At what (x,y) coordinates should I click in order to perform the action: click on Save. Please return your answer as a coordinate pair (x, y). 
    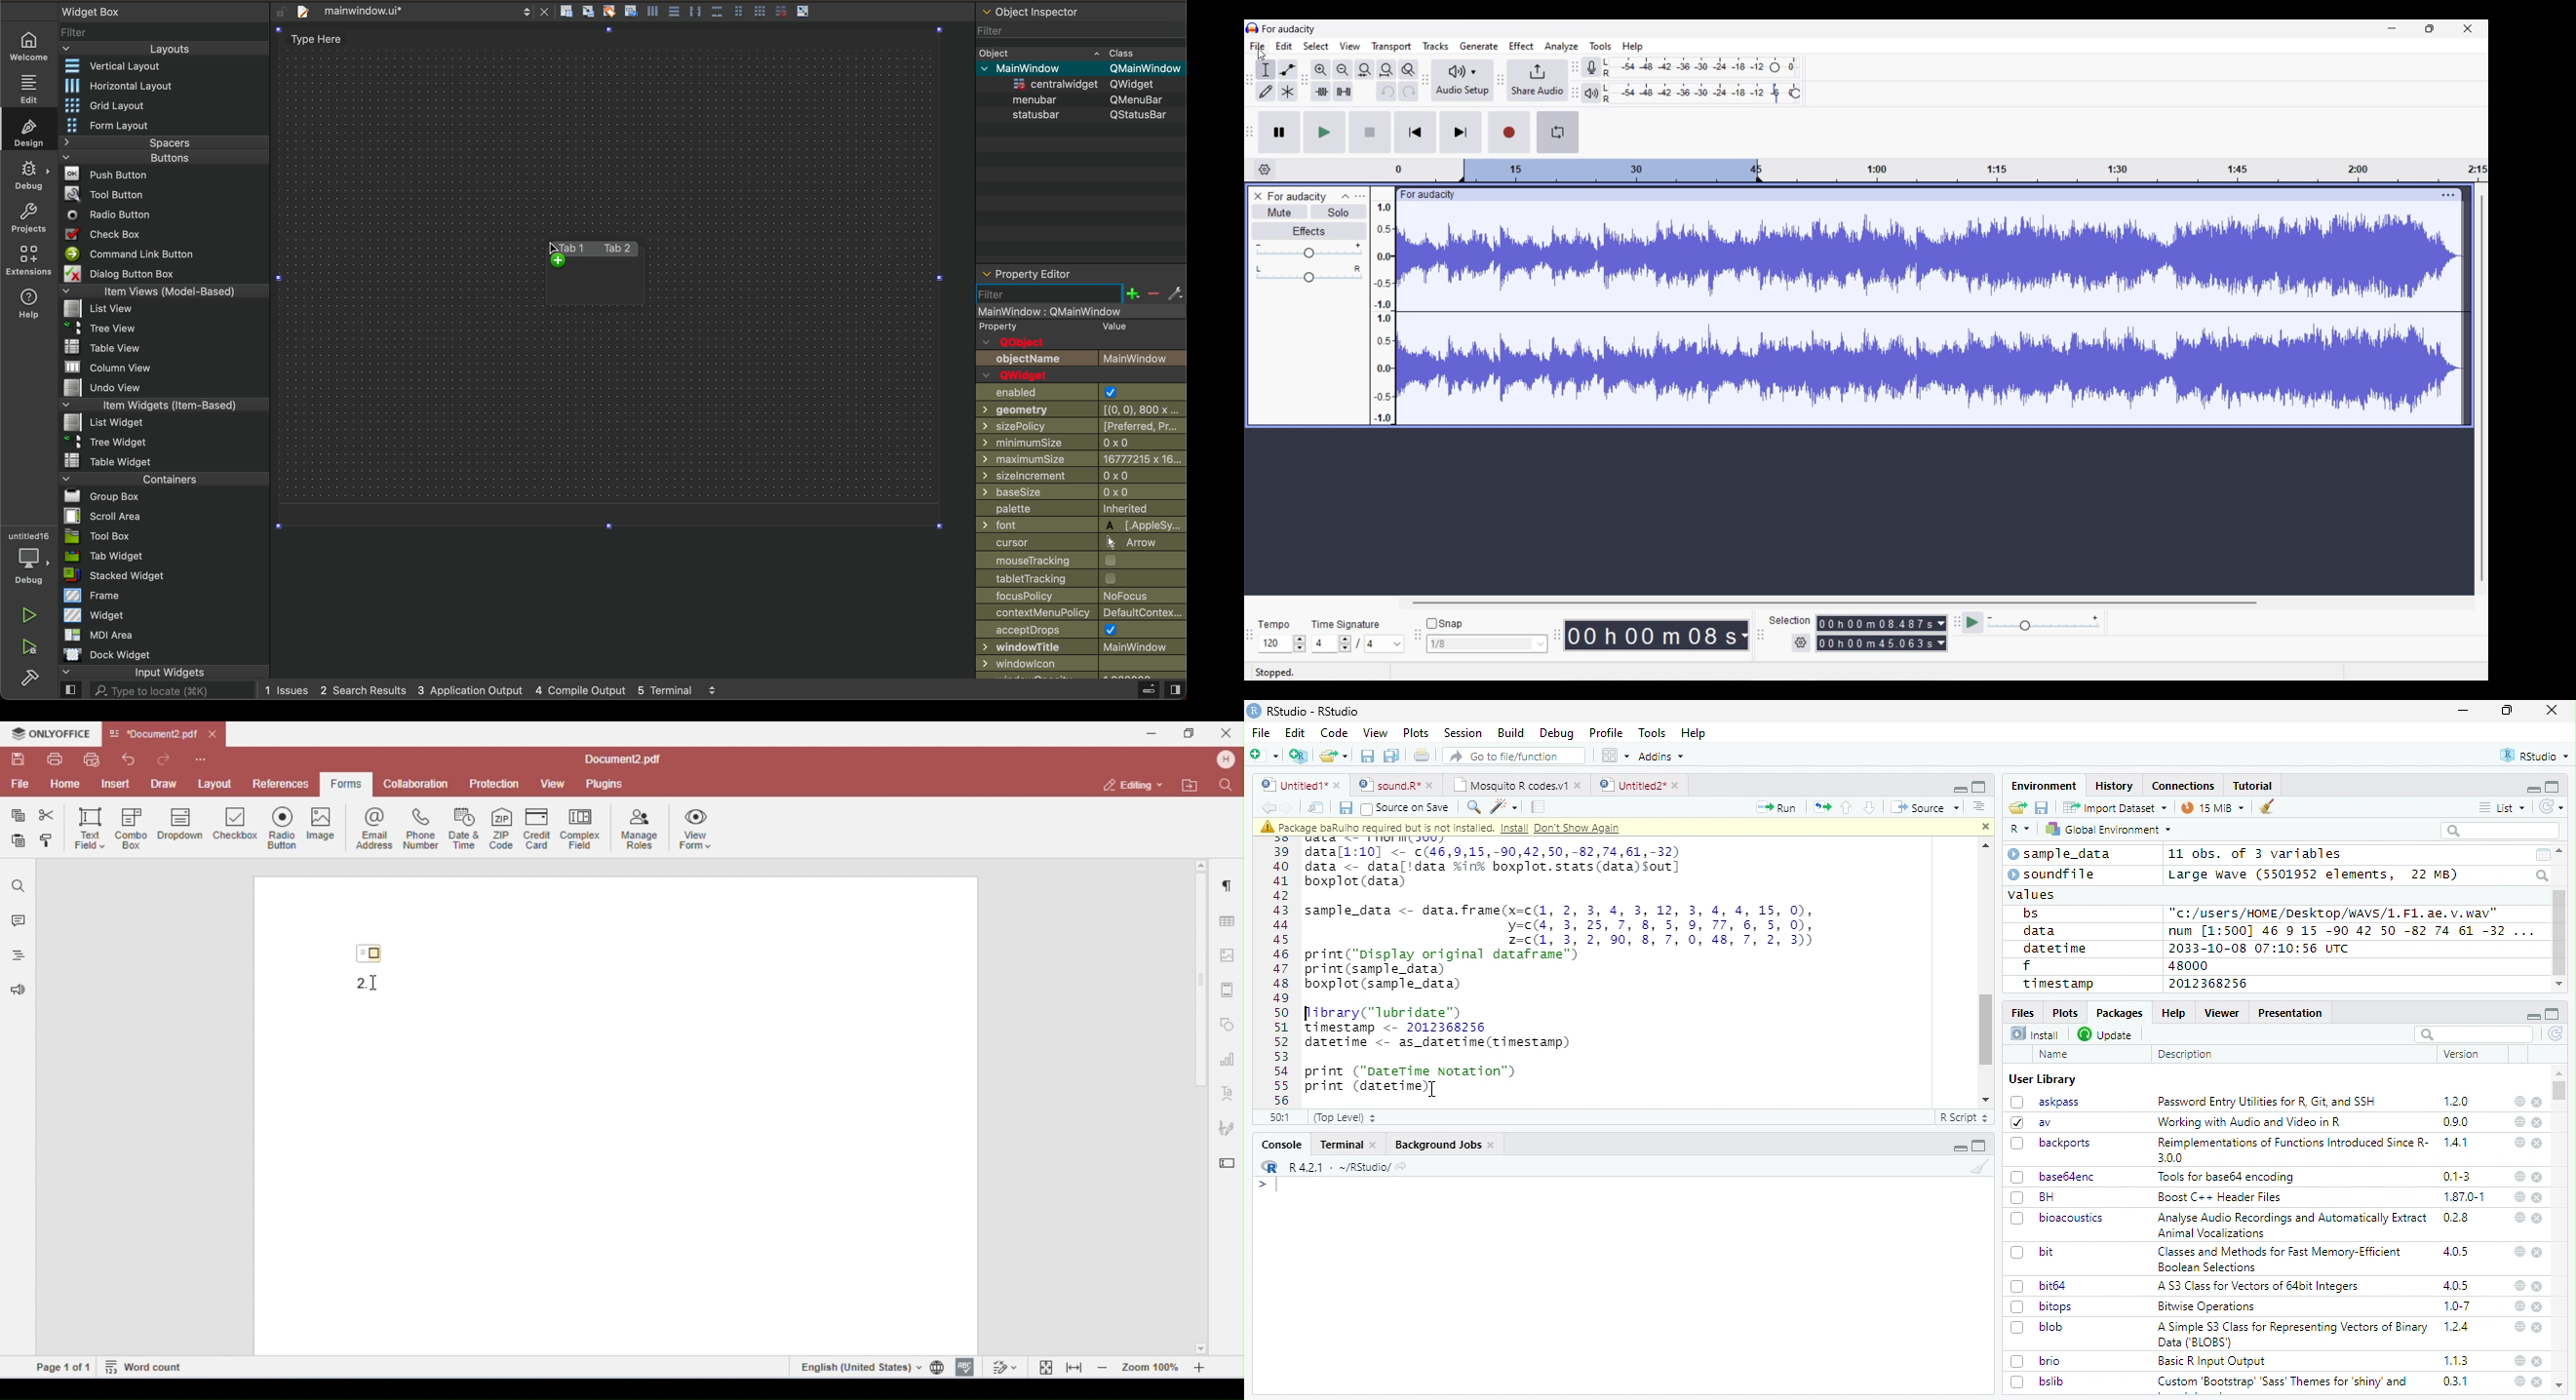
    Looking at the image, I should click on (1345, 808).